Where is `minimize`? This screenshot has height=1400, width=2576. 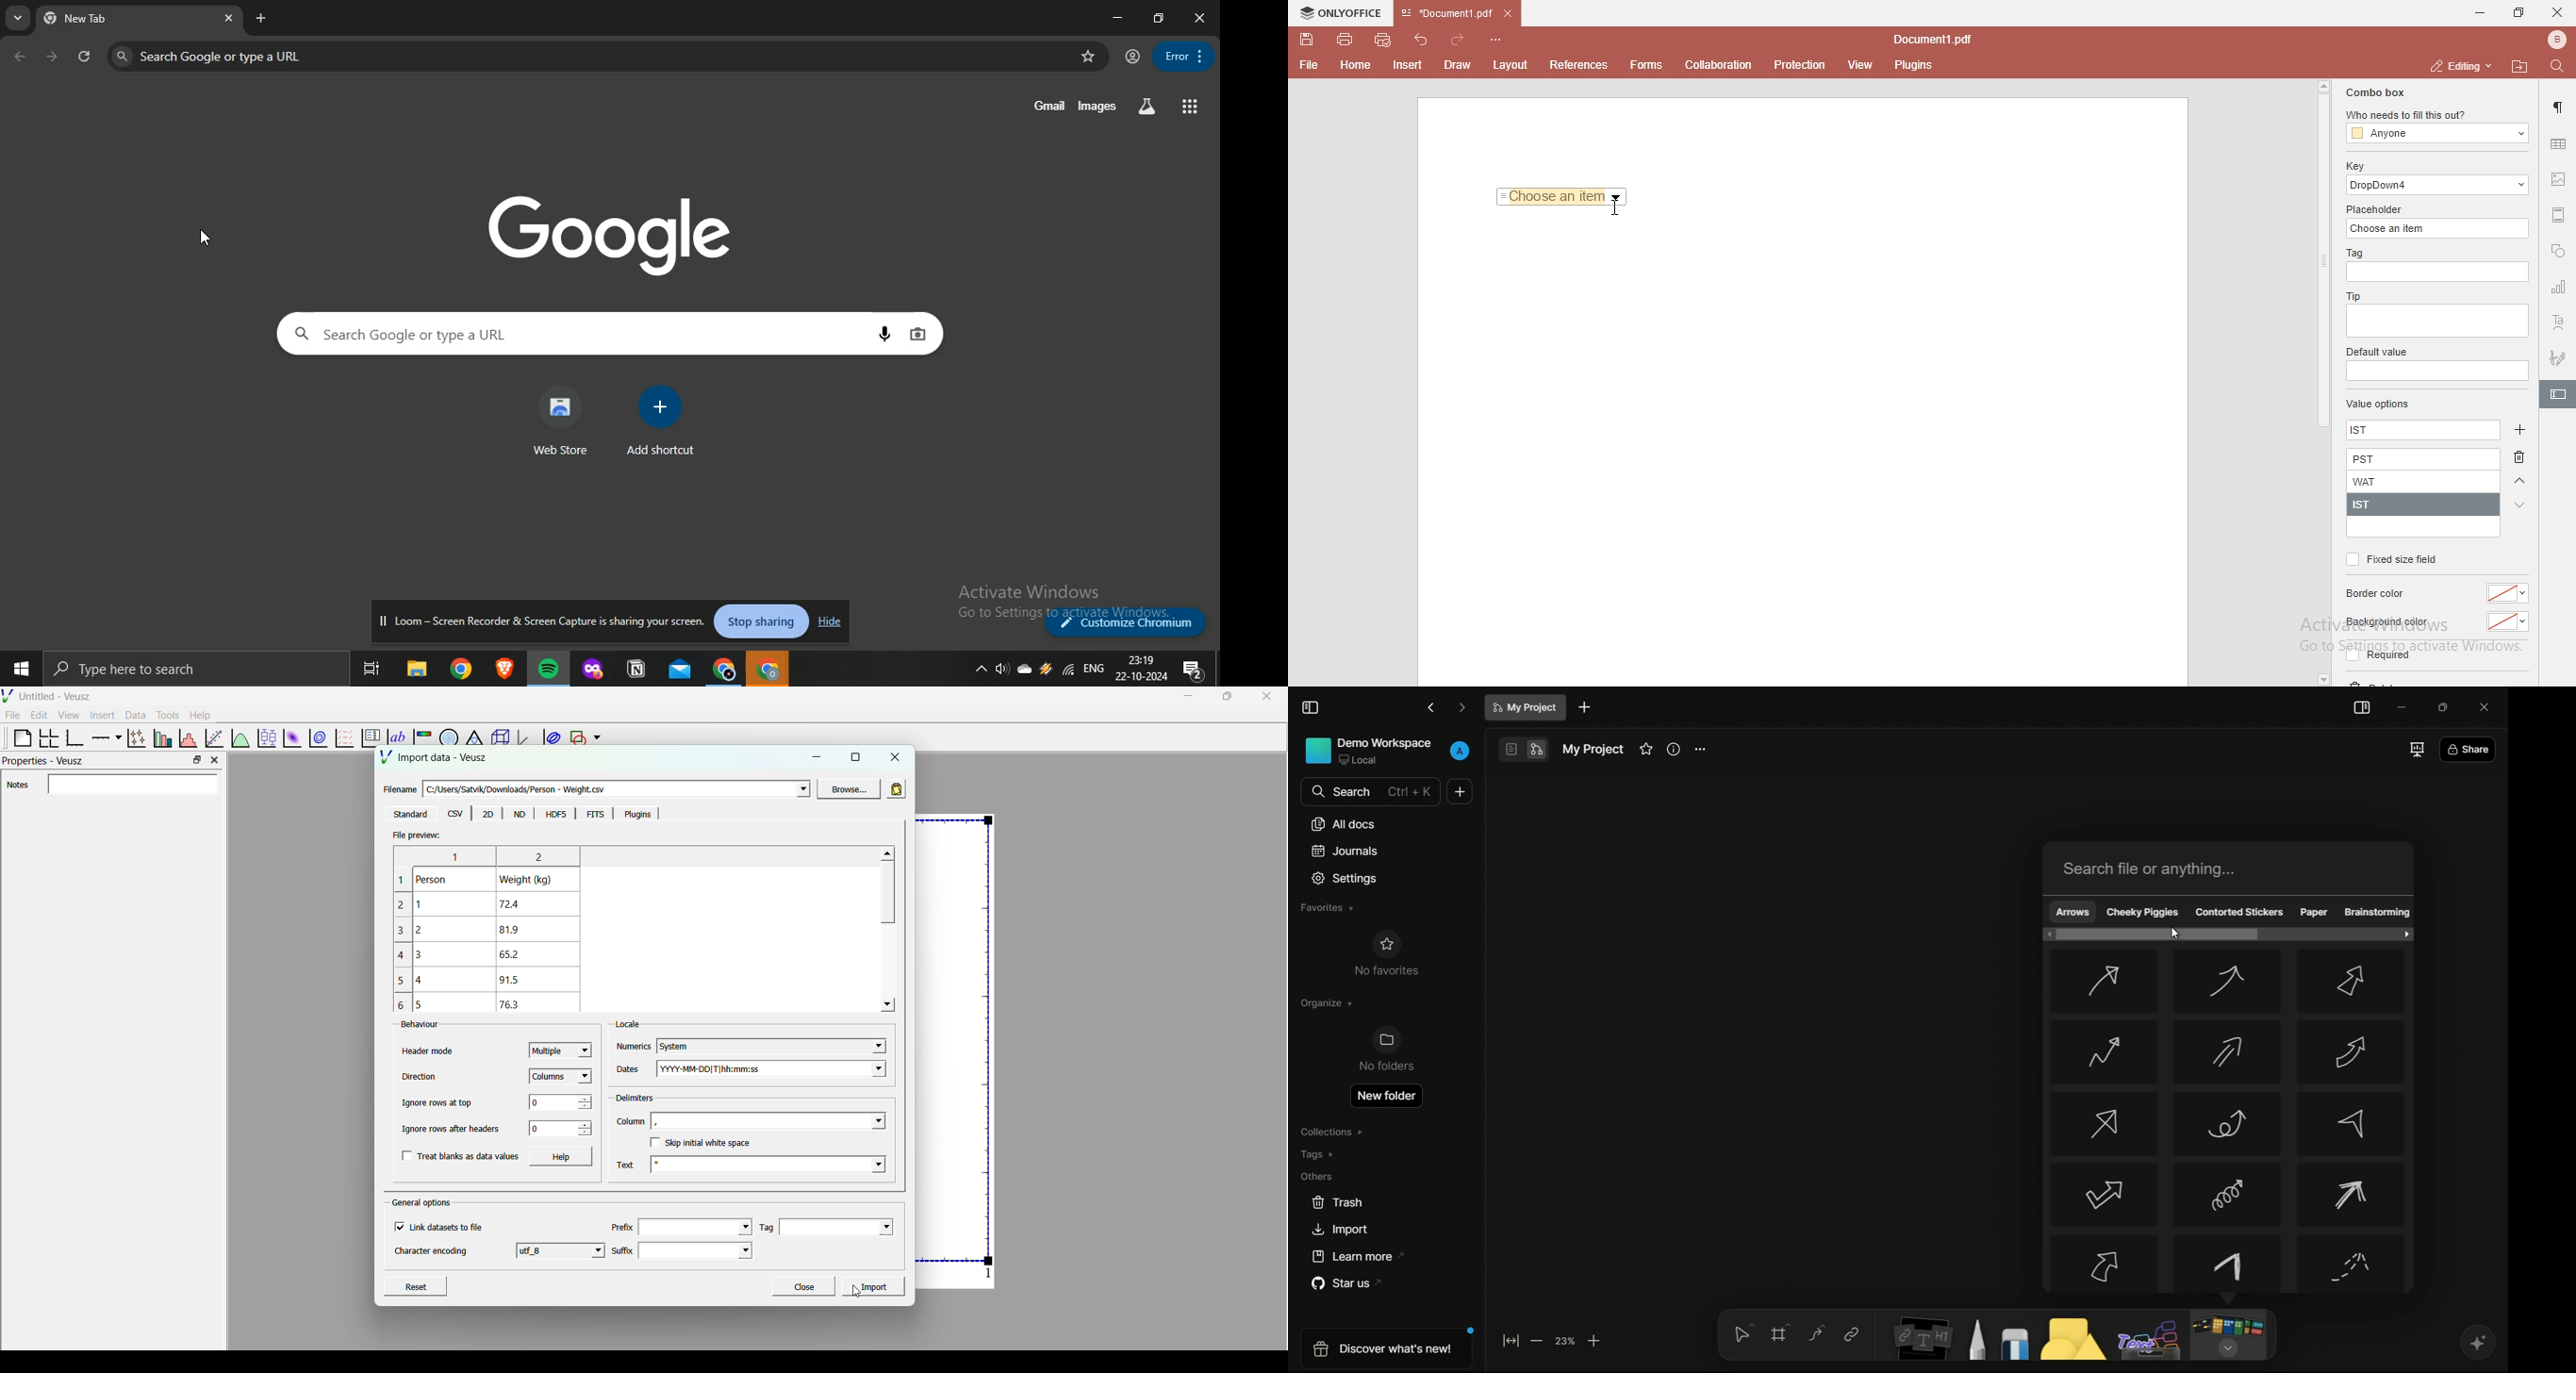
minimize is located at coordinates (1122, 18).